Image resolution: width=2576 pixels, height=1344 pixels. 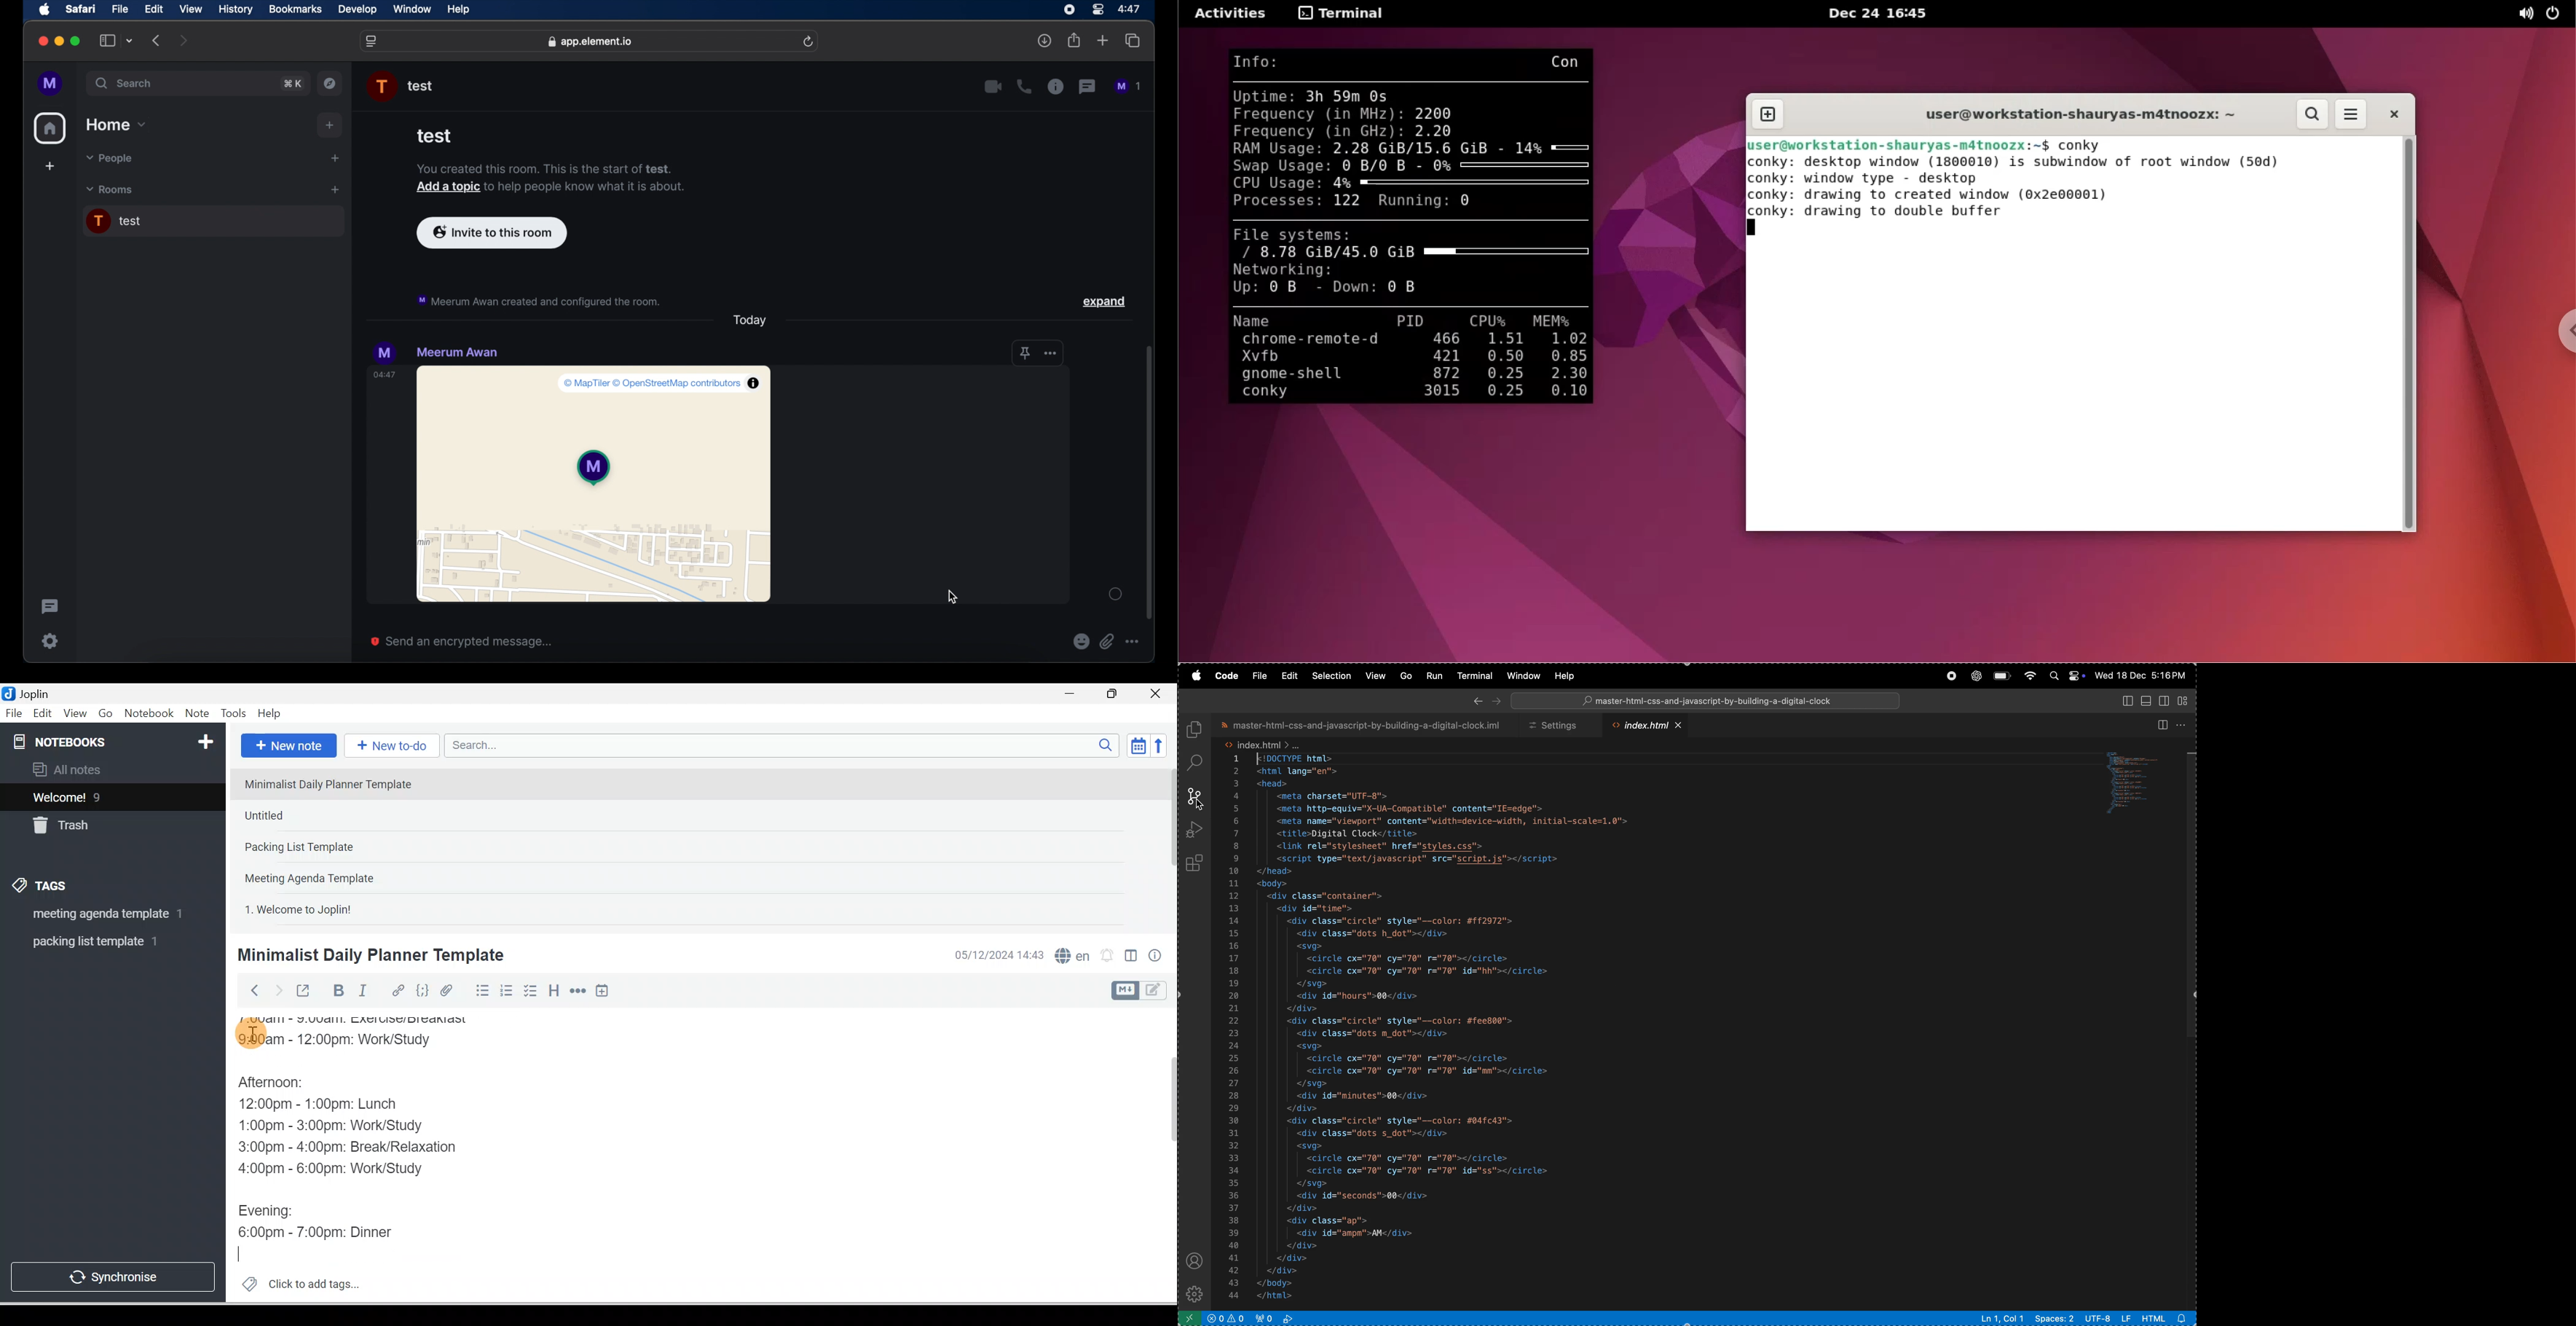 I want to click on Note 2, so click(x=325, y=815).